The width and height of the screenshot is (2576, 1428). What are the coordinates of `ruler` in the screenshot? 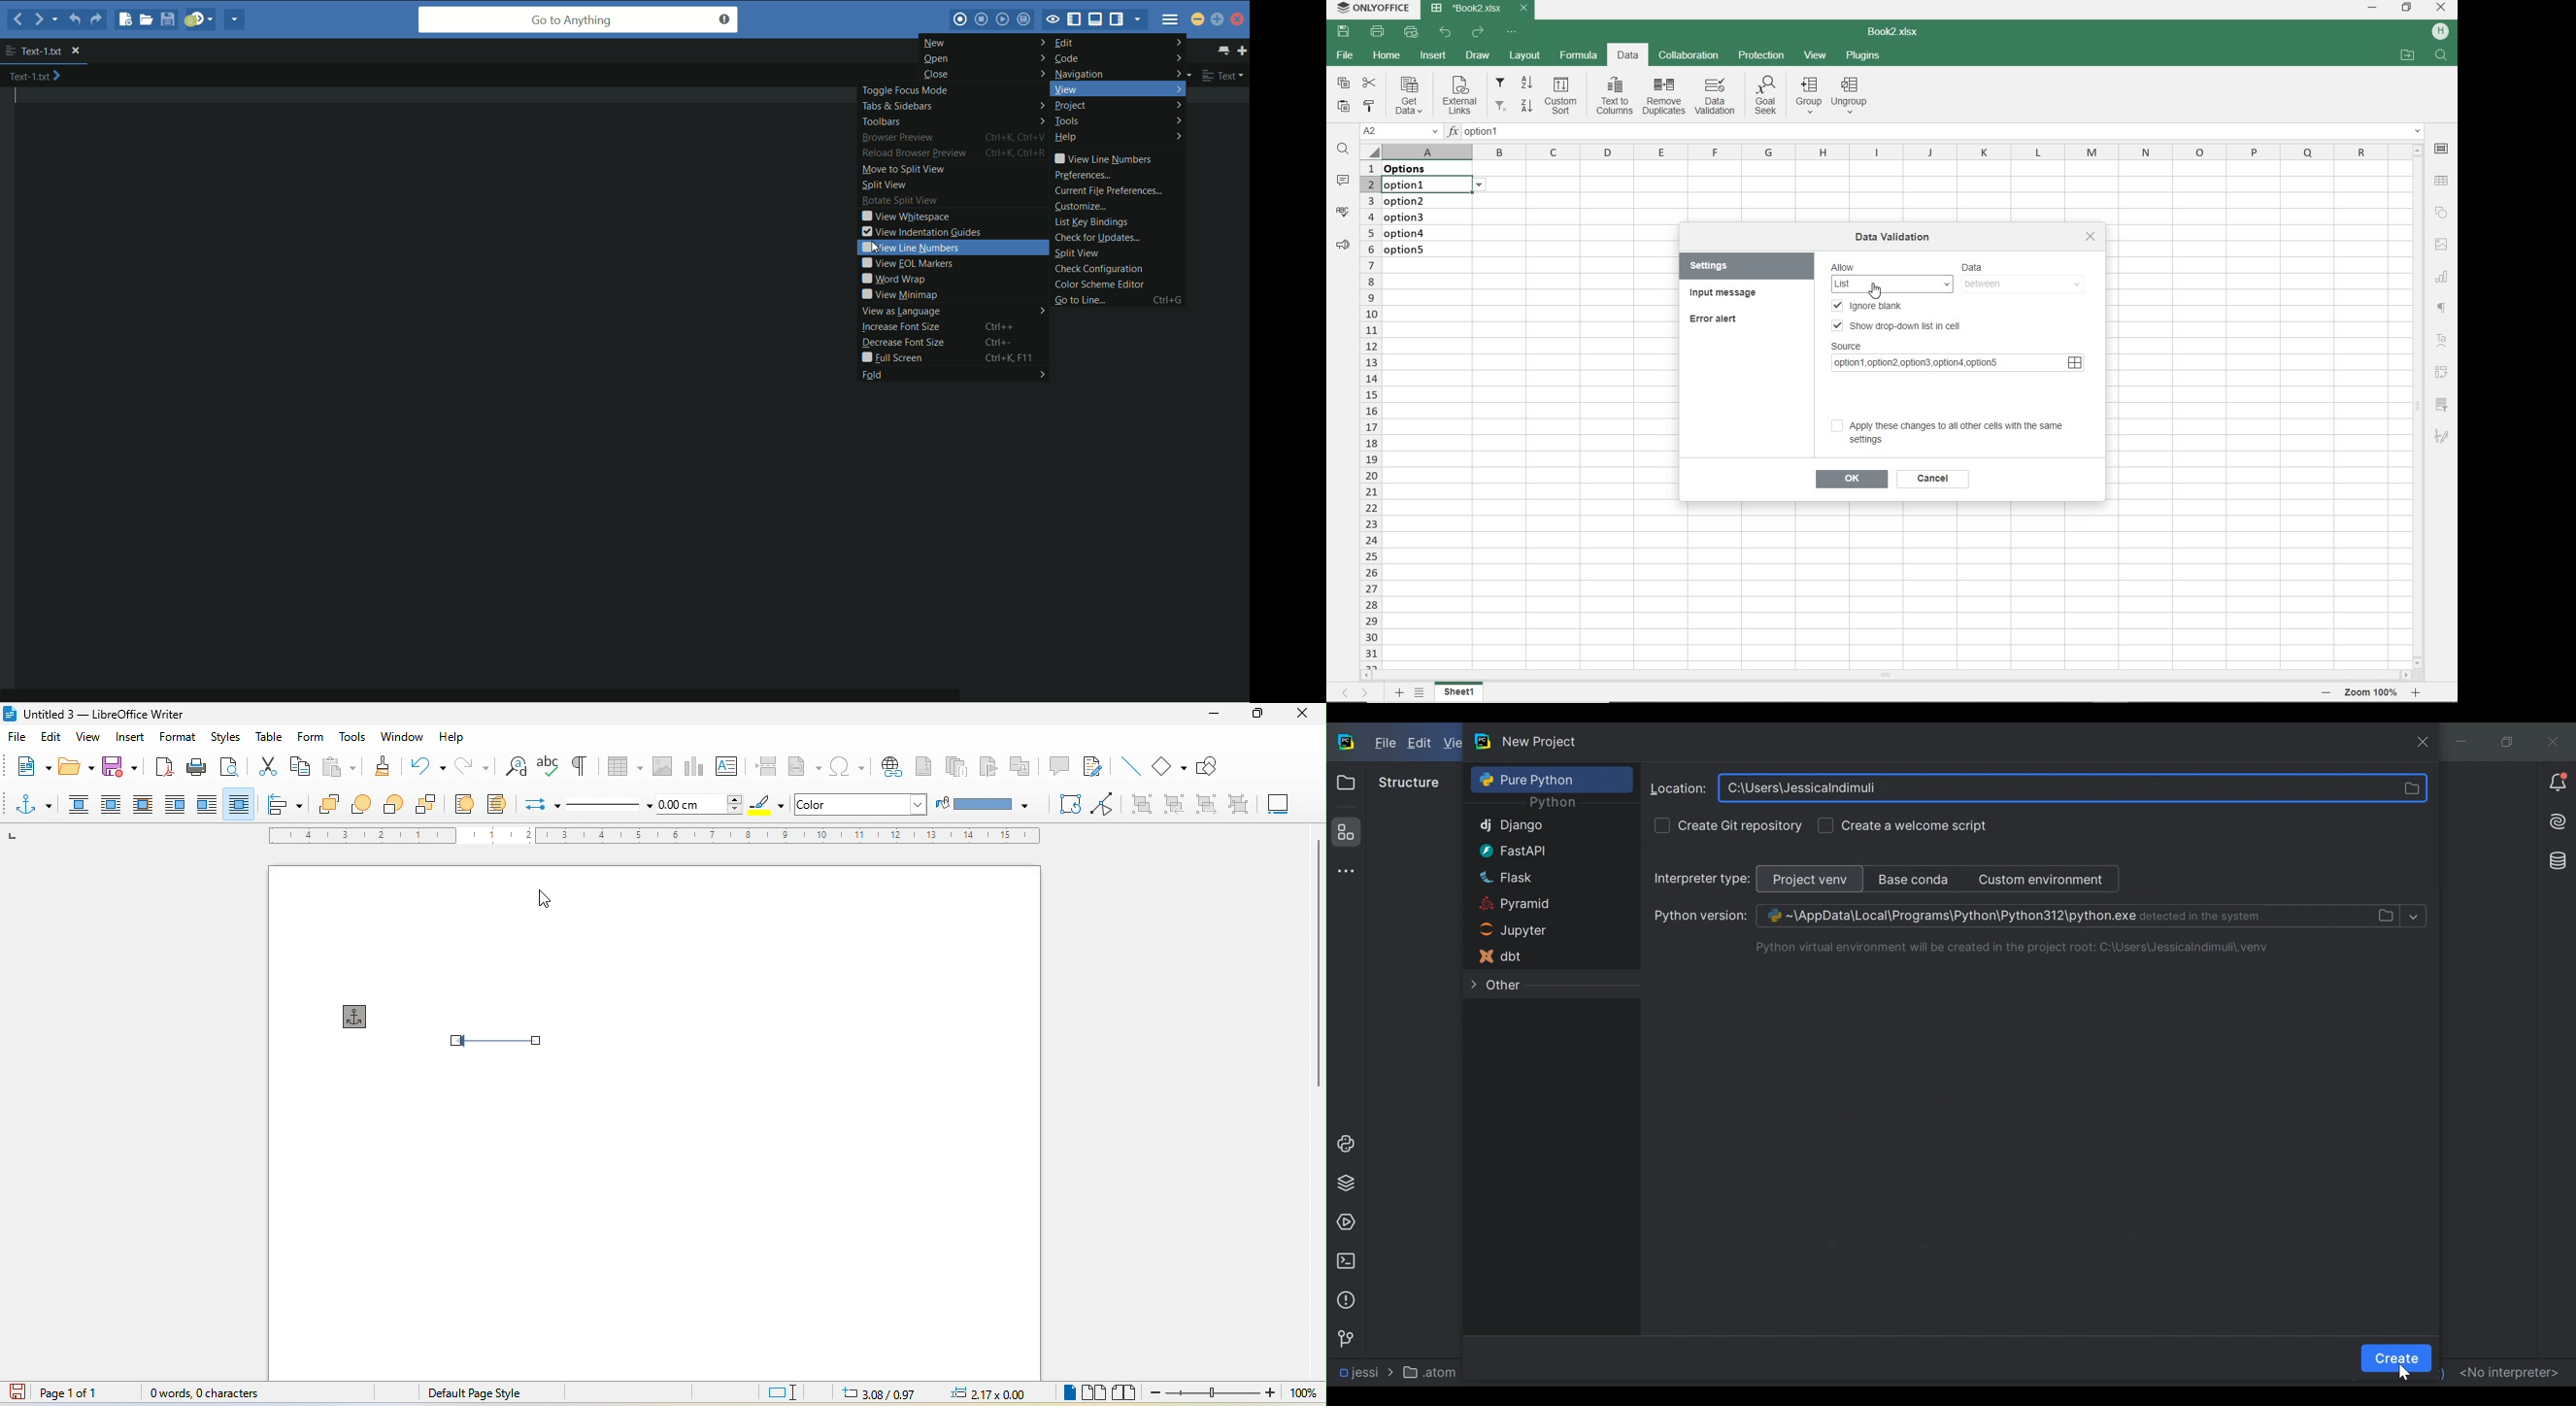 It's located at (656, 836).